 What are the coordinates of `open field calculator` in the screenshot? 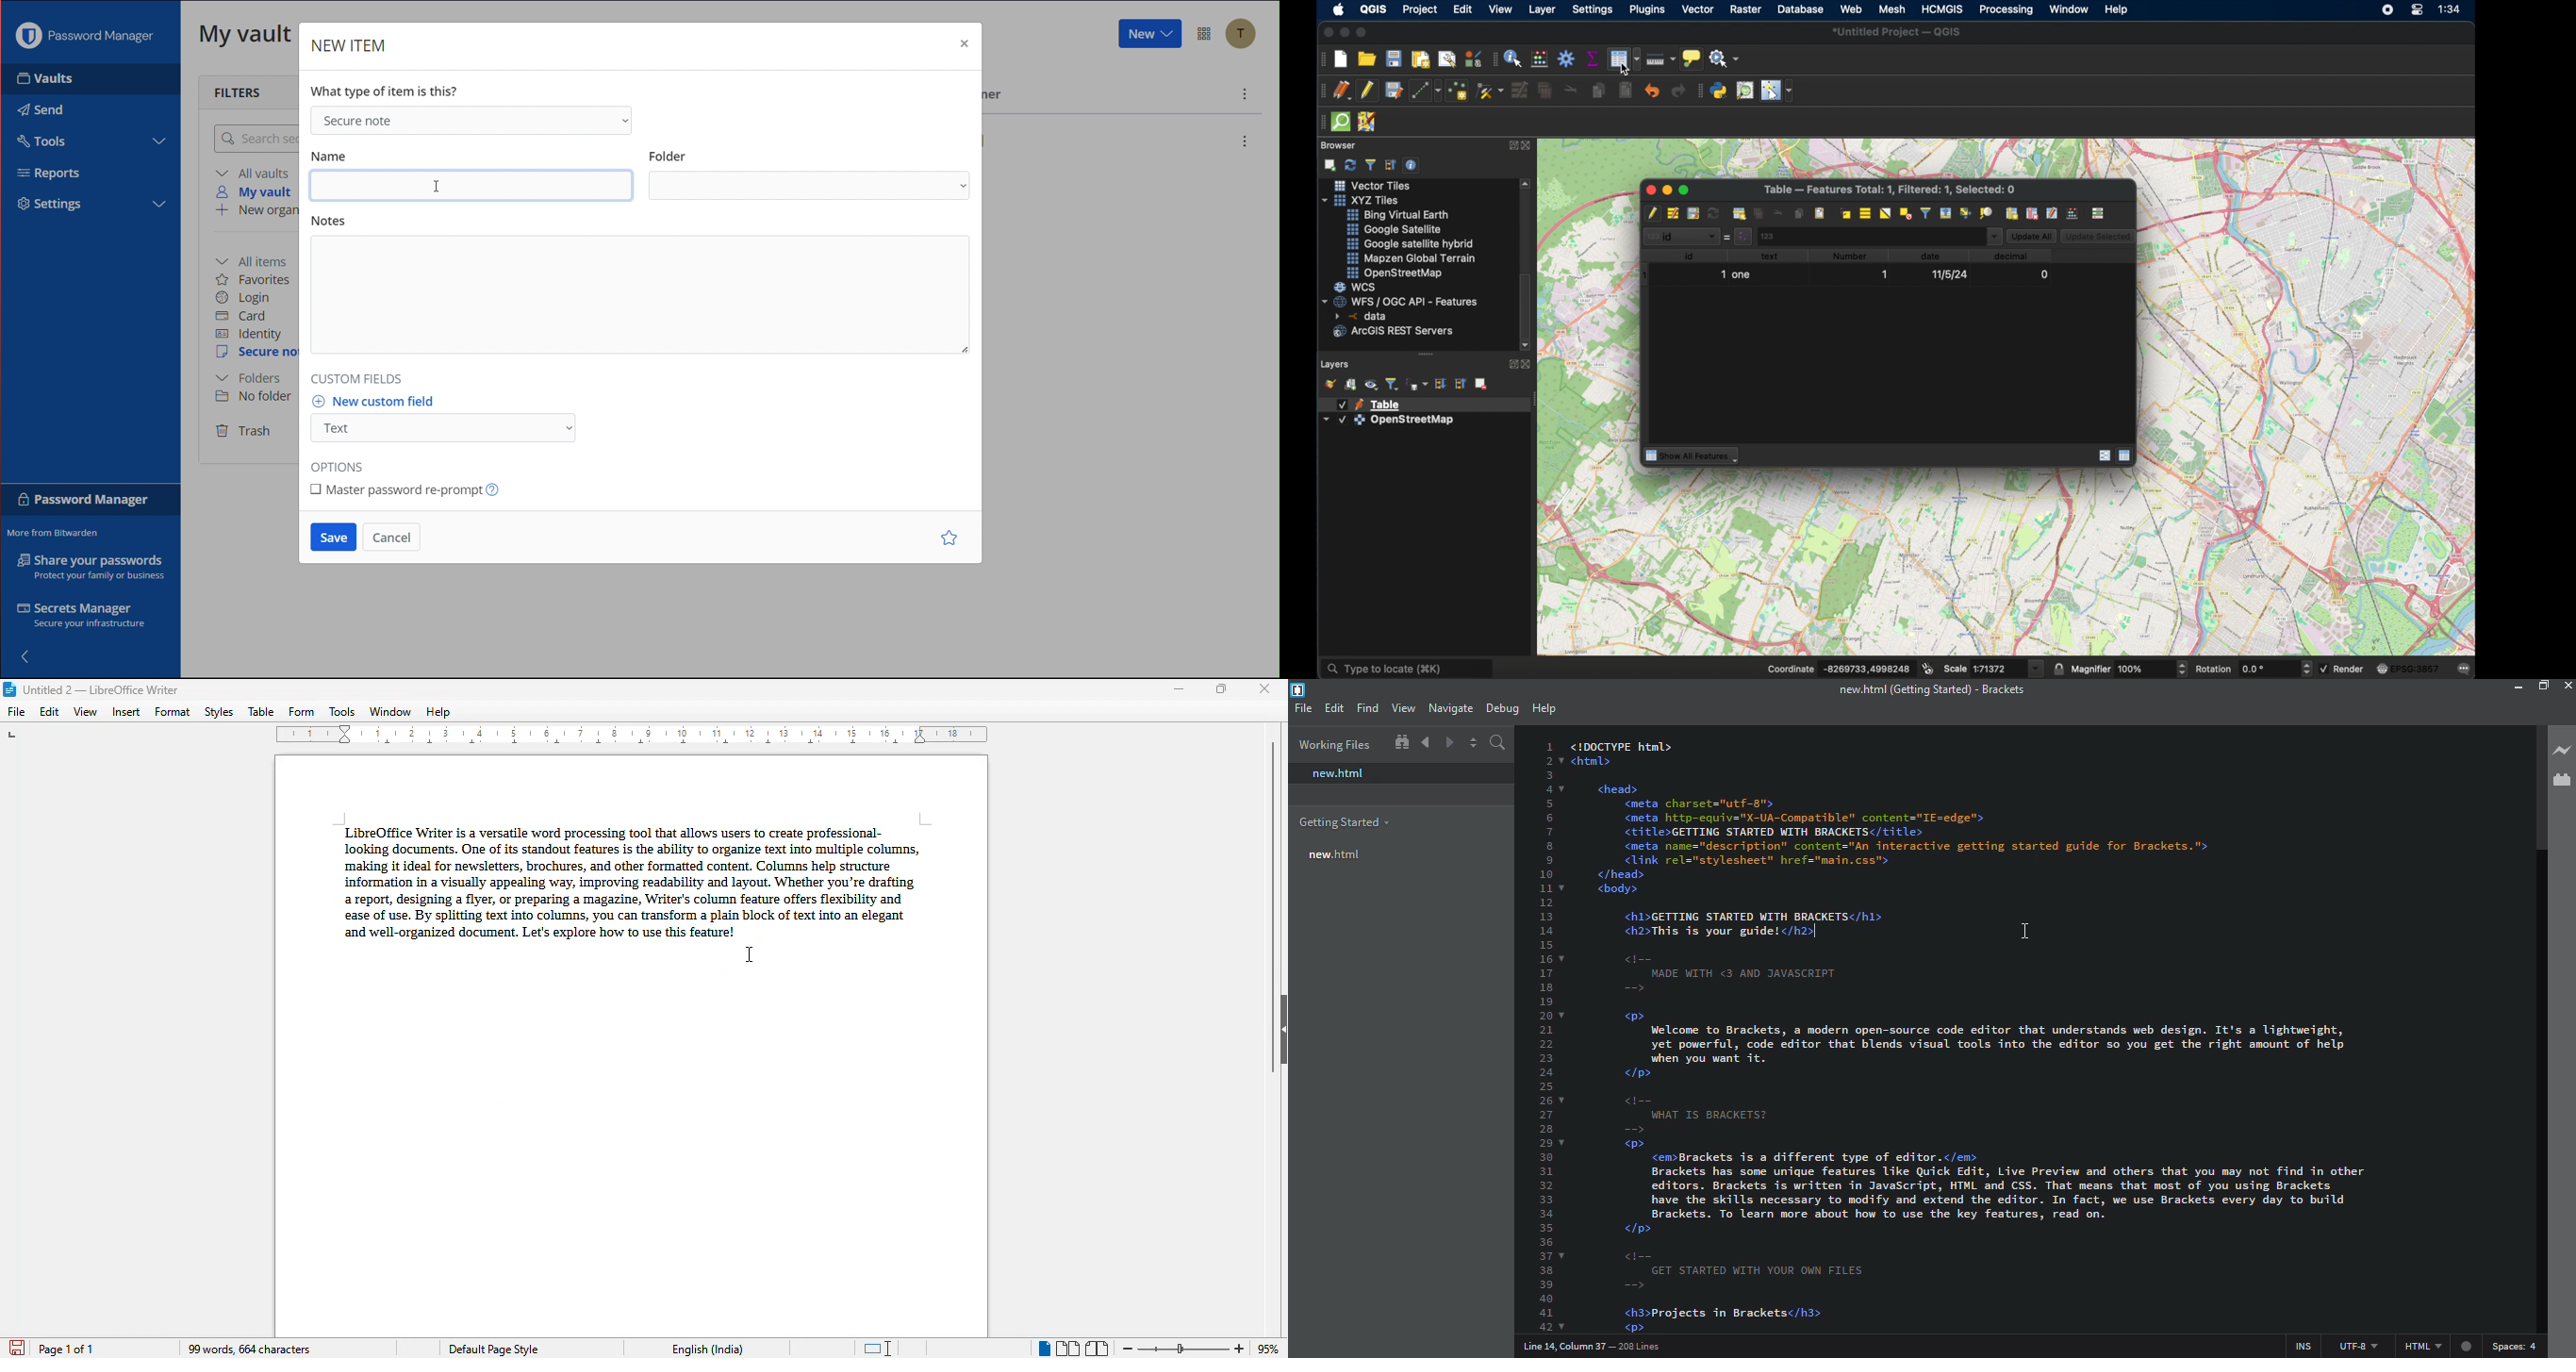 It's located at (2074, 210).